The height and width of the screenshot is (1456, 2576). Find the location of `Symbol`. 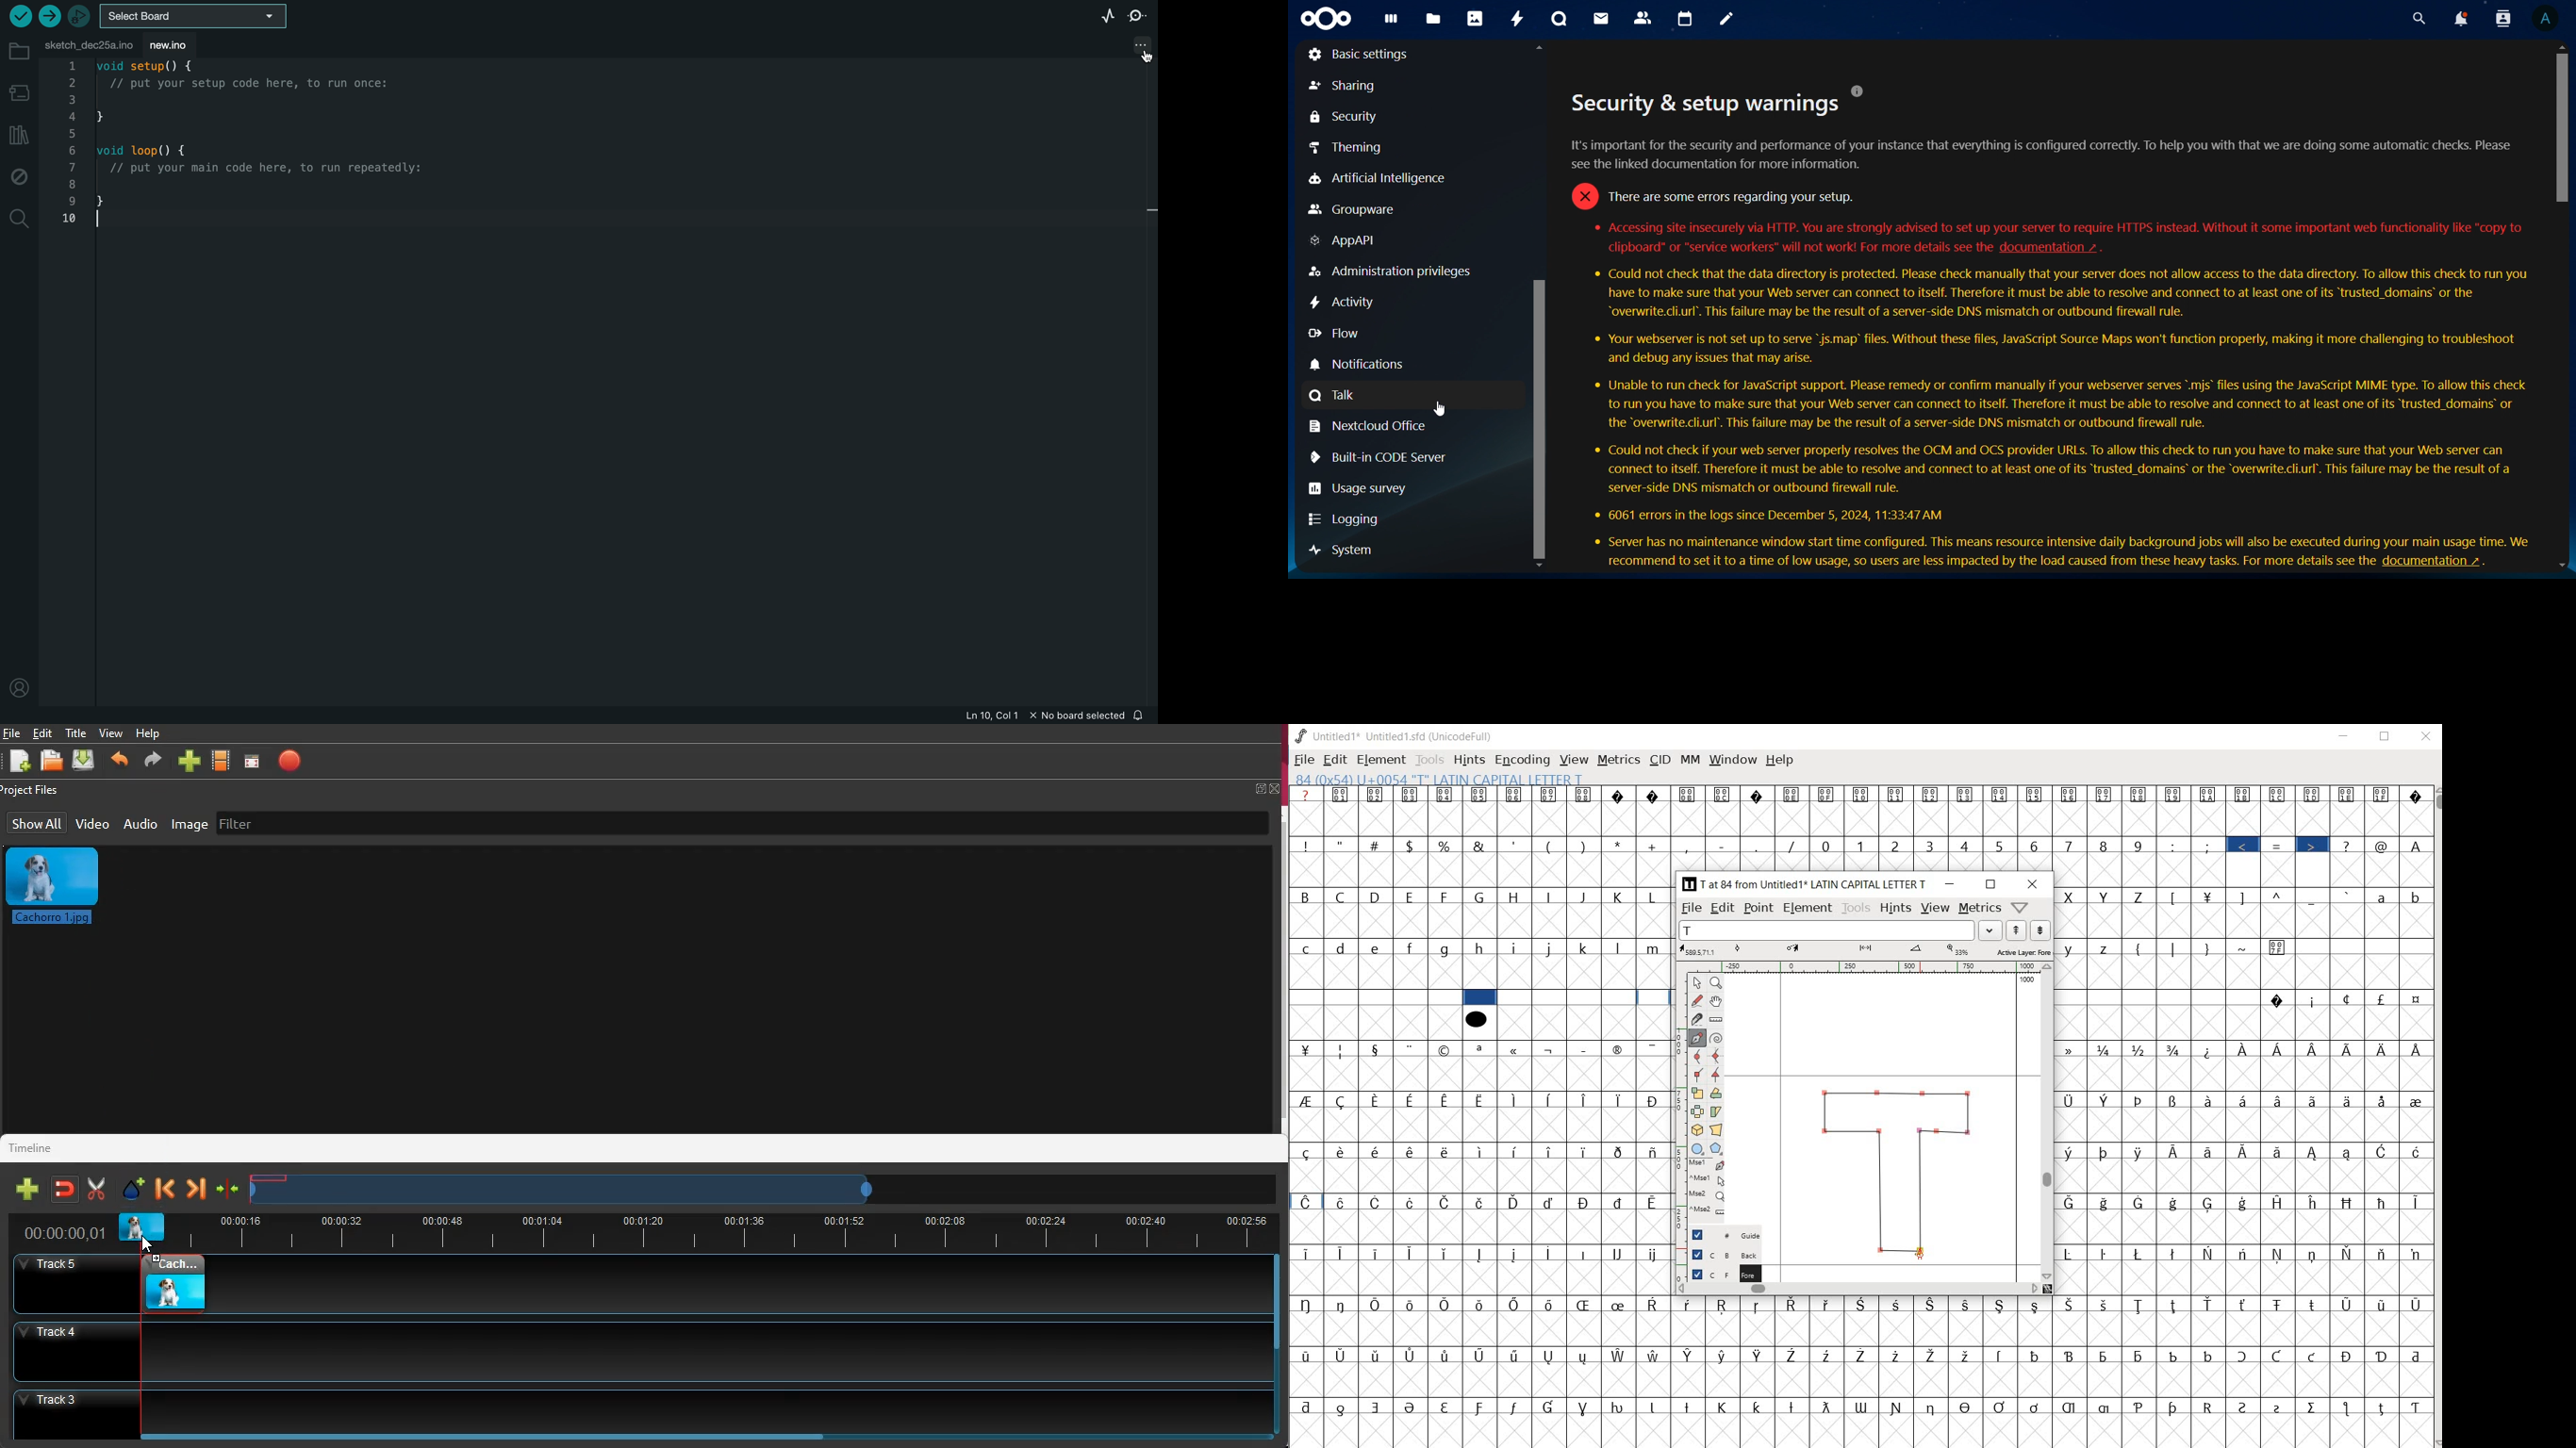

Symbol is located at coordinates (1551, 794).